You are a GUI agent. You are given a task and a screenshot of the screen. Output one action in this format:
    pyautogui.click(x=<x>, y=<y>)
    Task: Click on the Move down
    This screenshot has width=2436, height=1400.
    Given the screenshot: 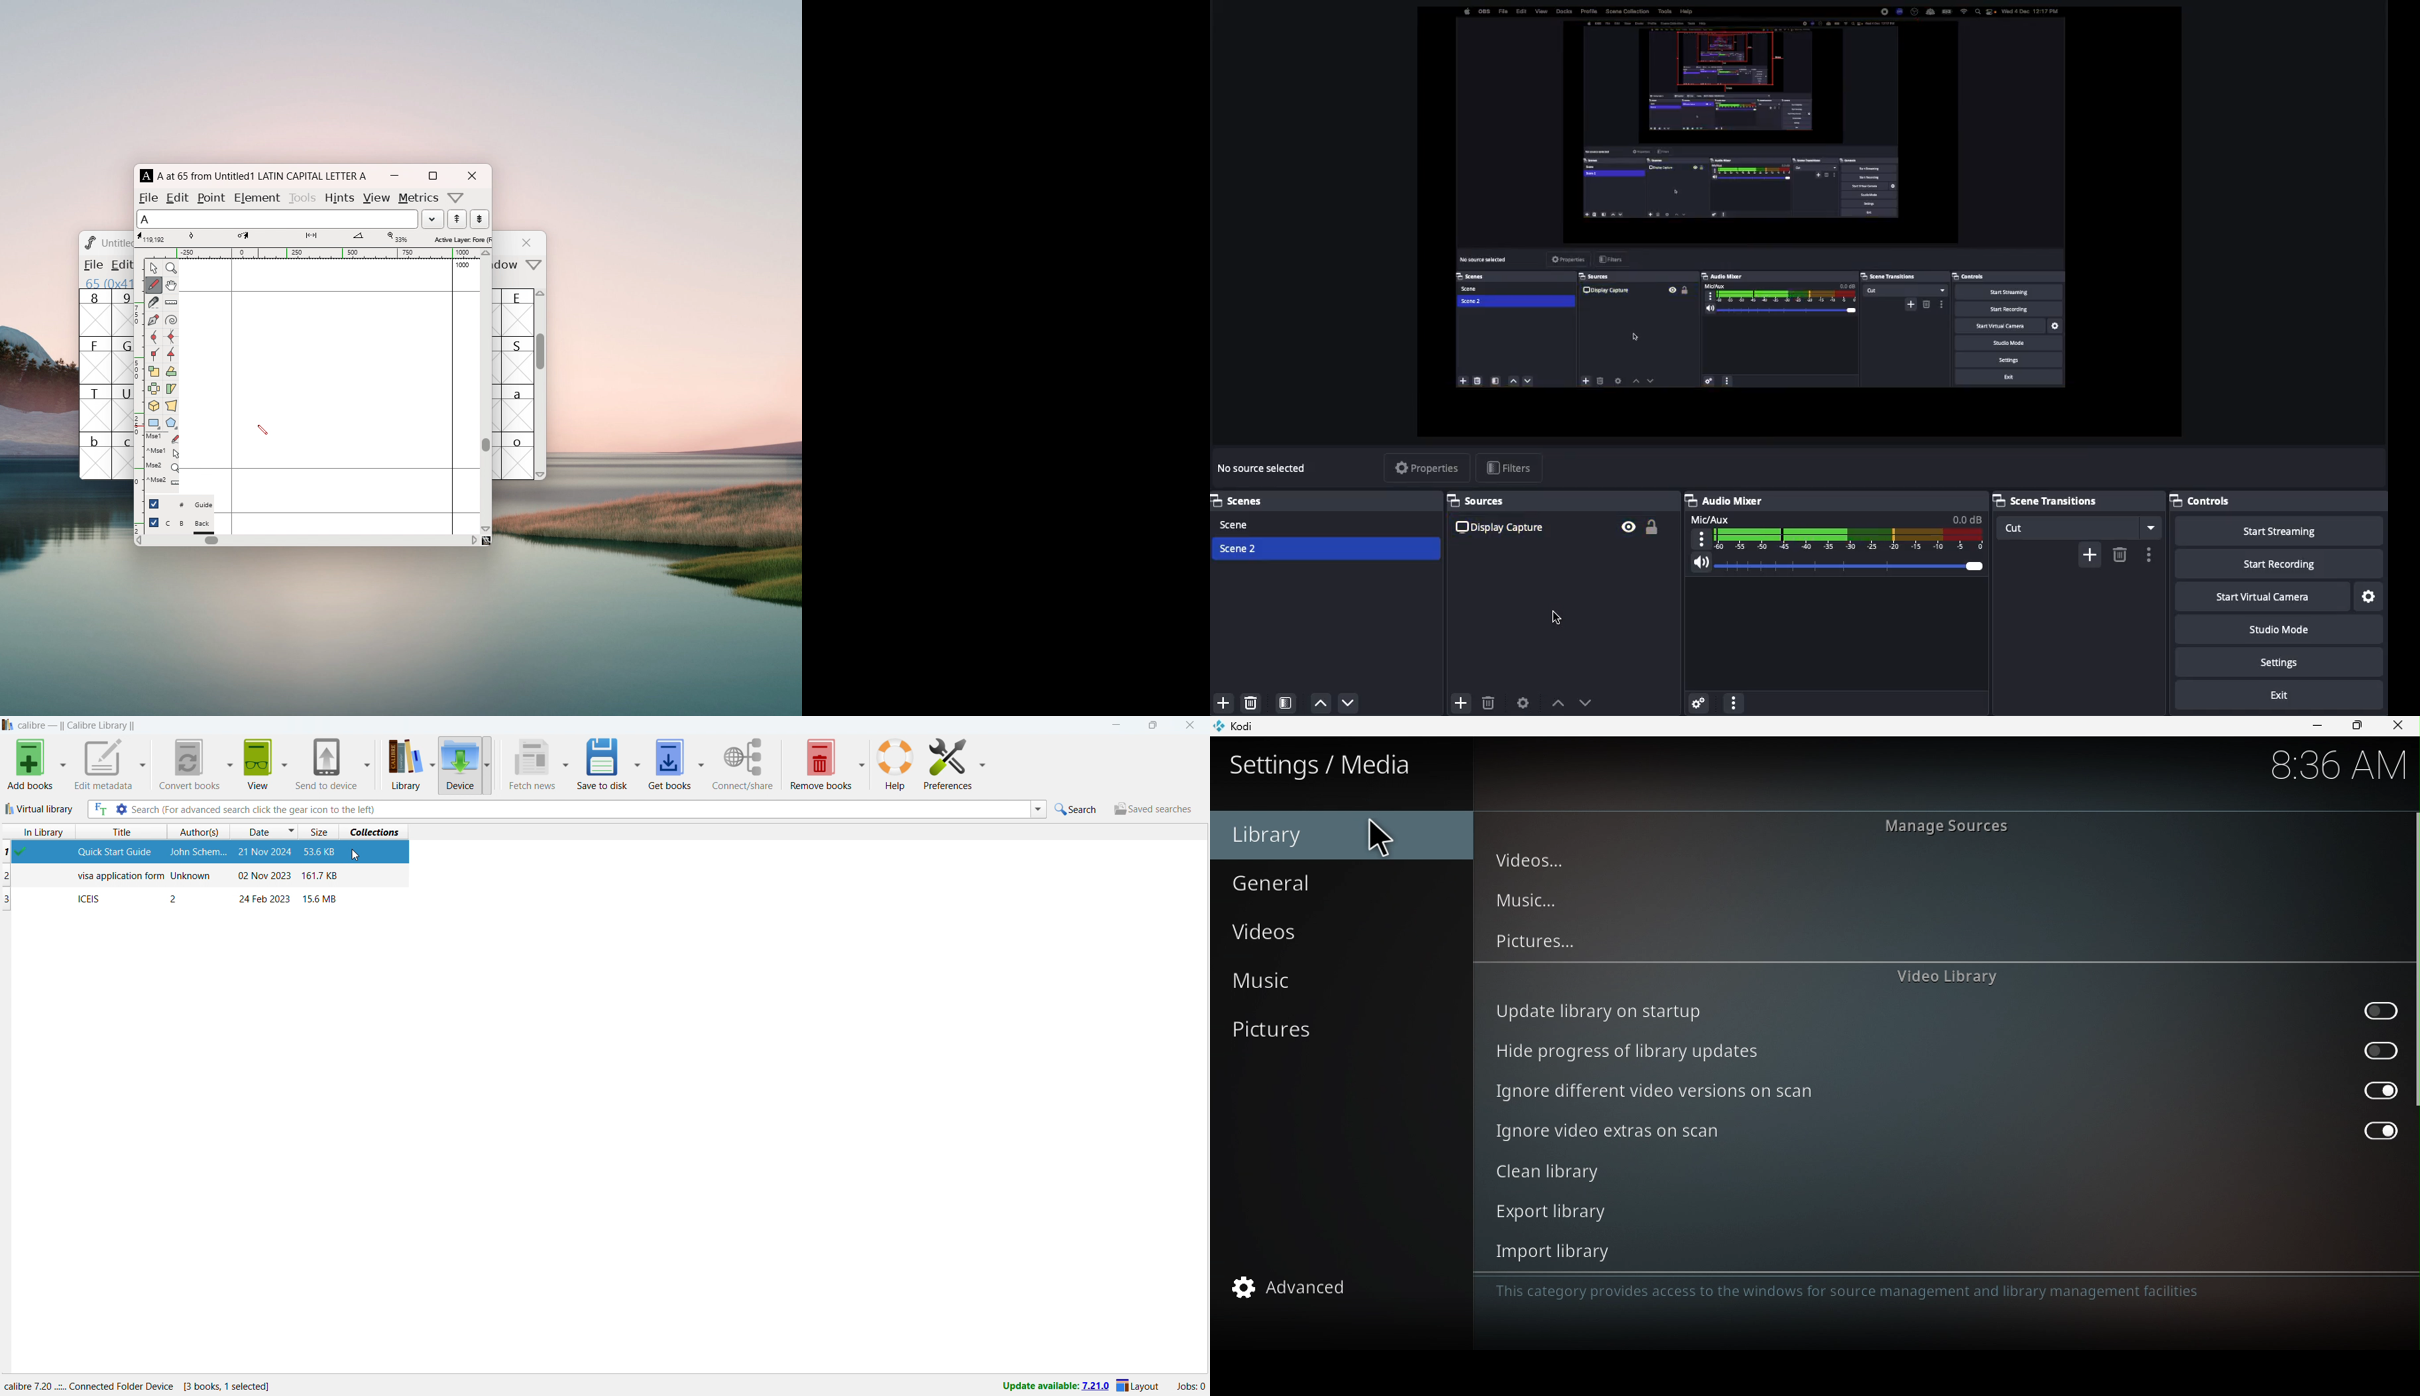 What is the action you would take?
    pyautogui.click(x=1349, y=704)
    